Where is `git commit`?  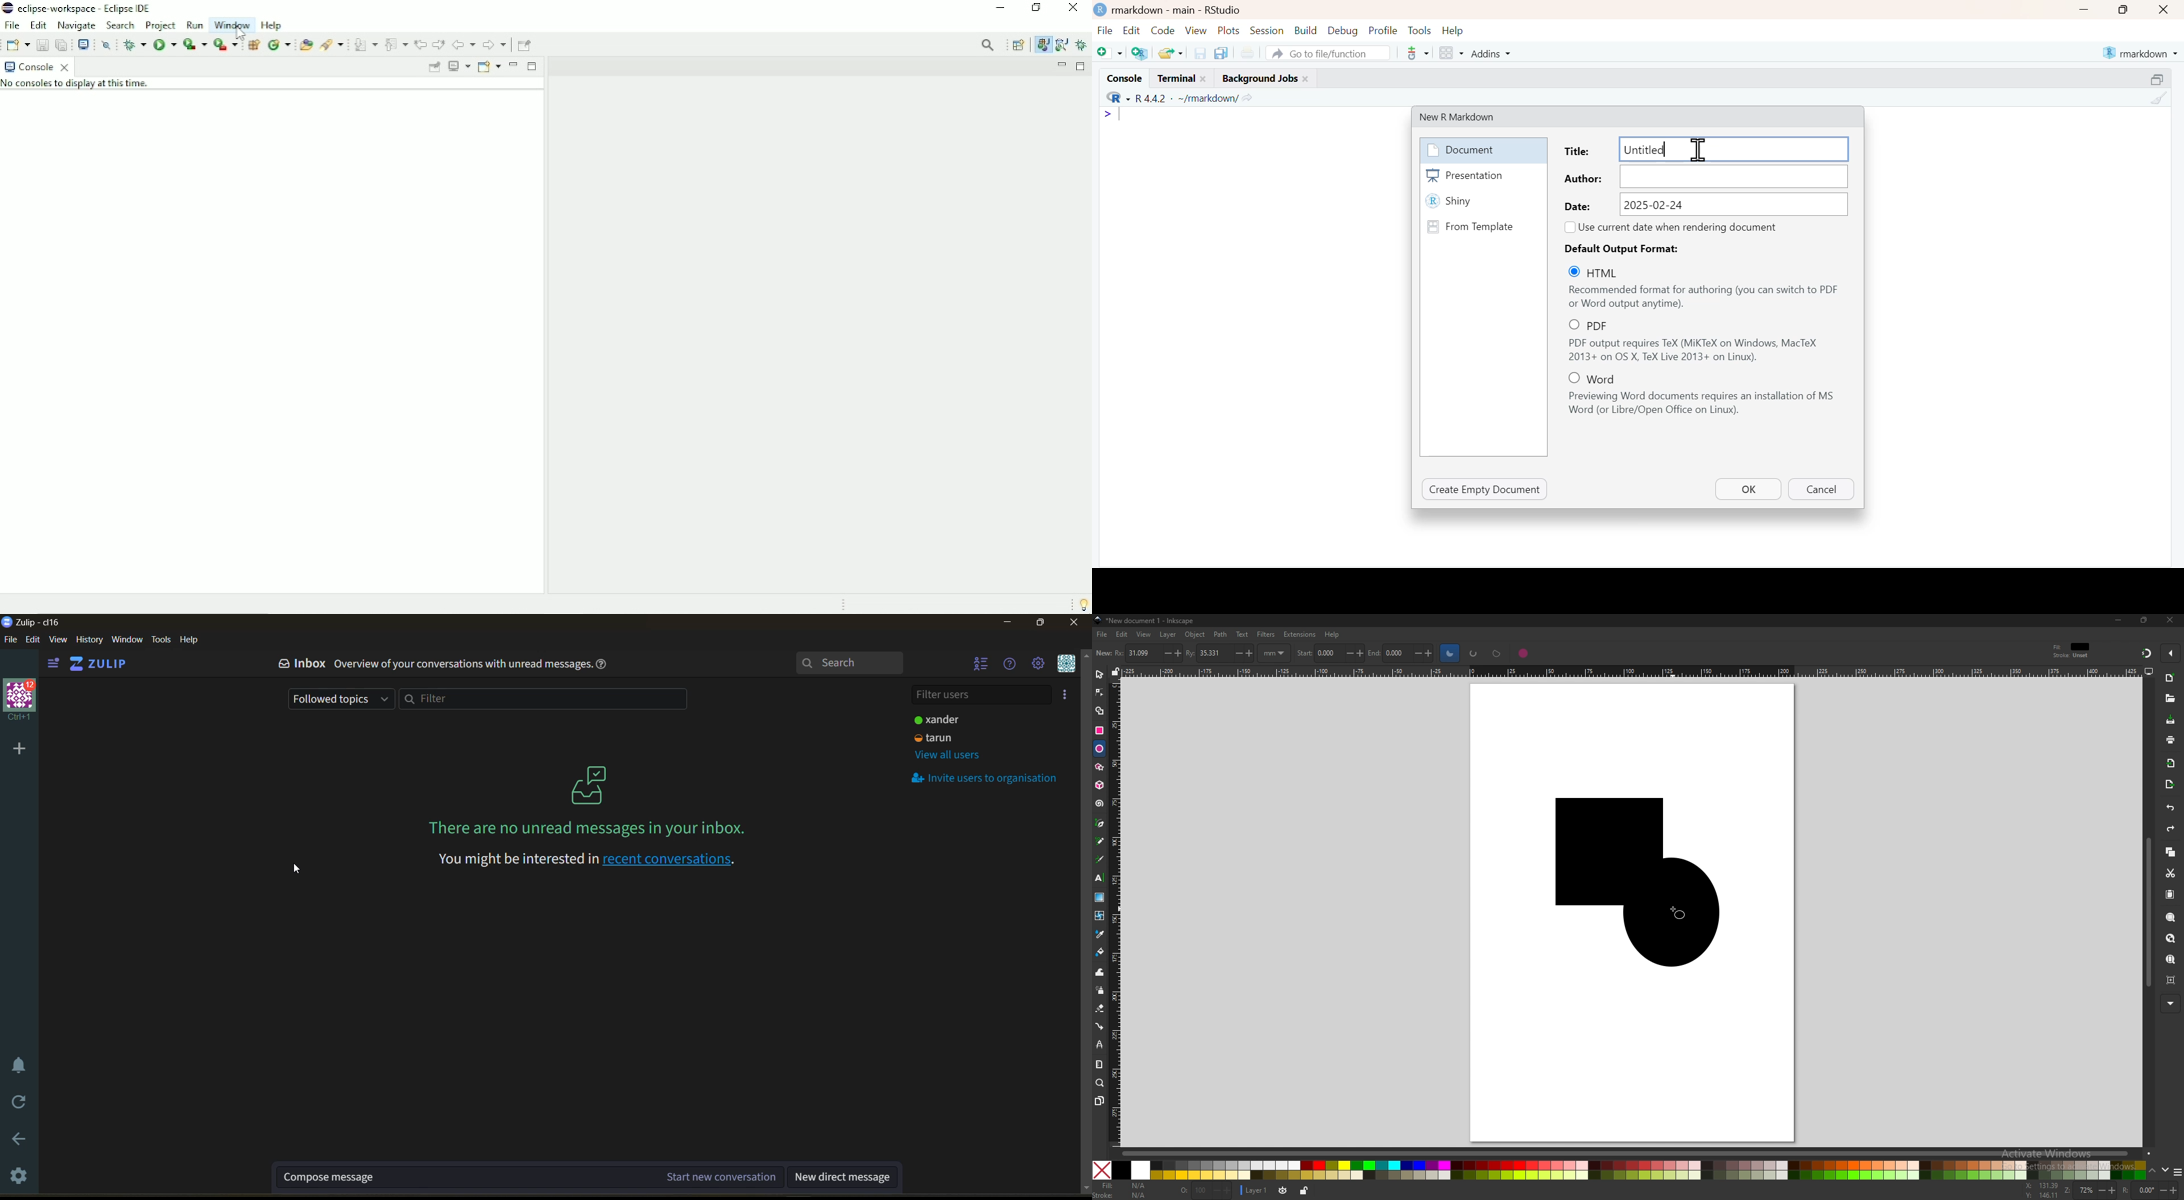
git commit is located at coordinates (1416, 53).